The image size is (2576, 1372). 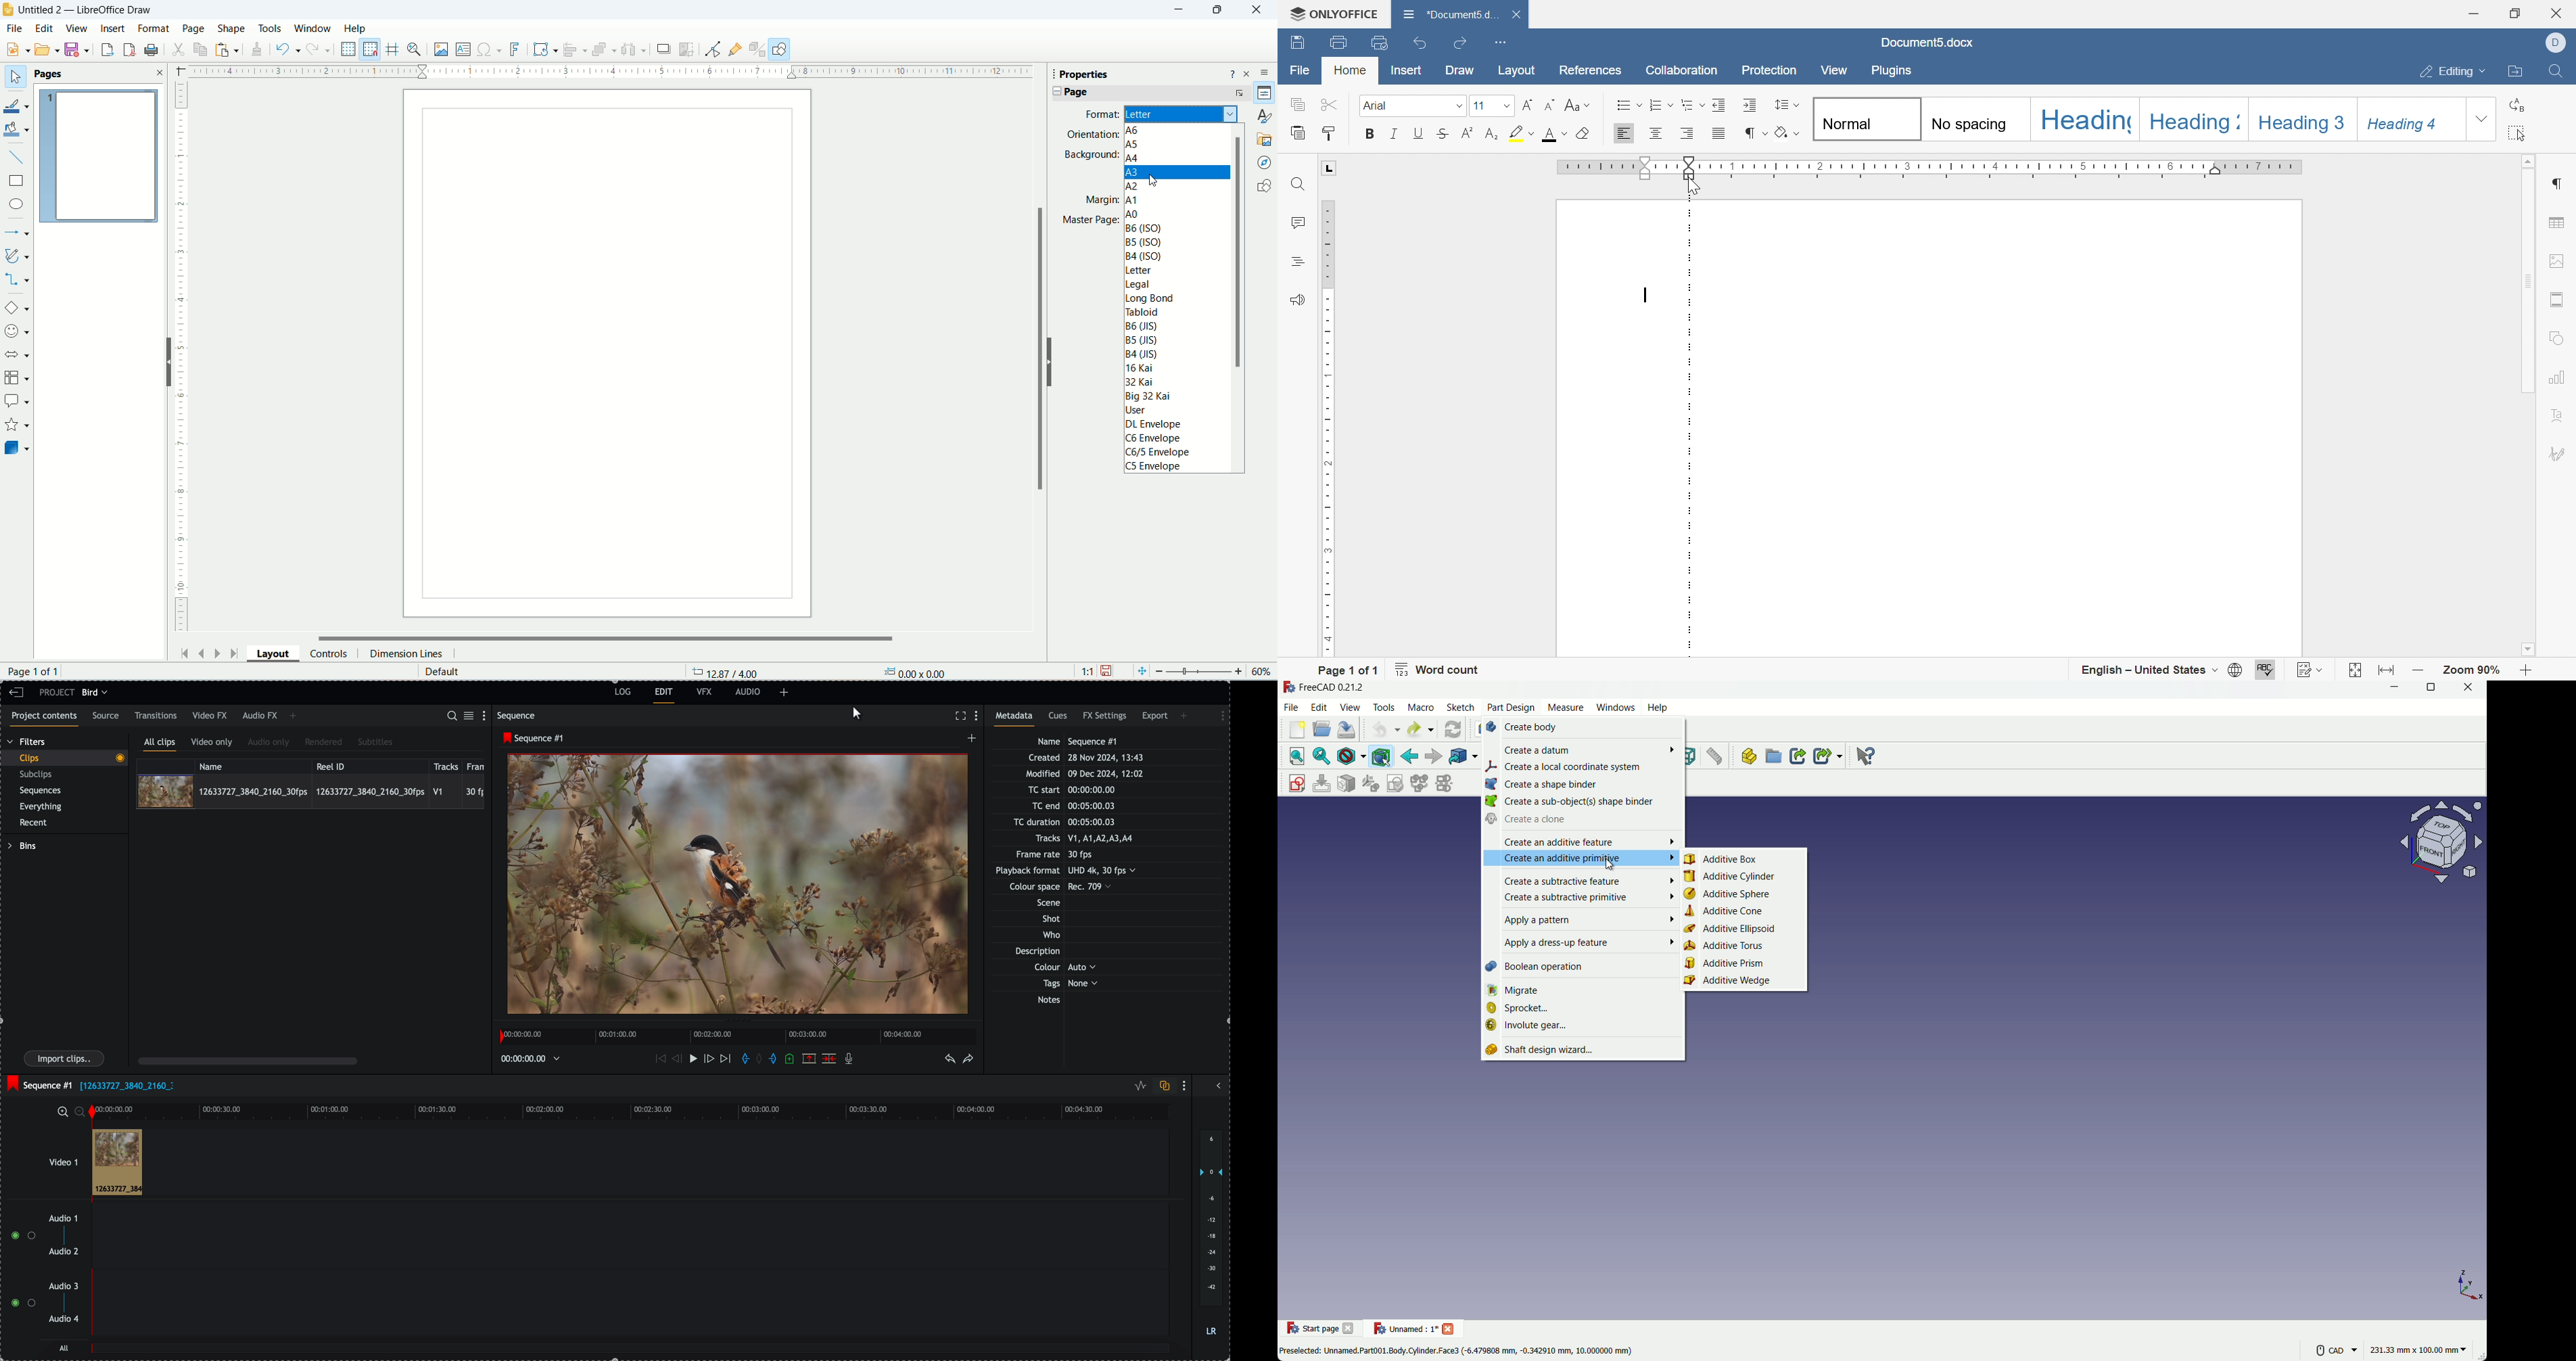 I want to click on ellipse, so click(x=16, y=204).